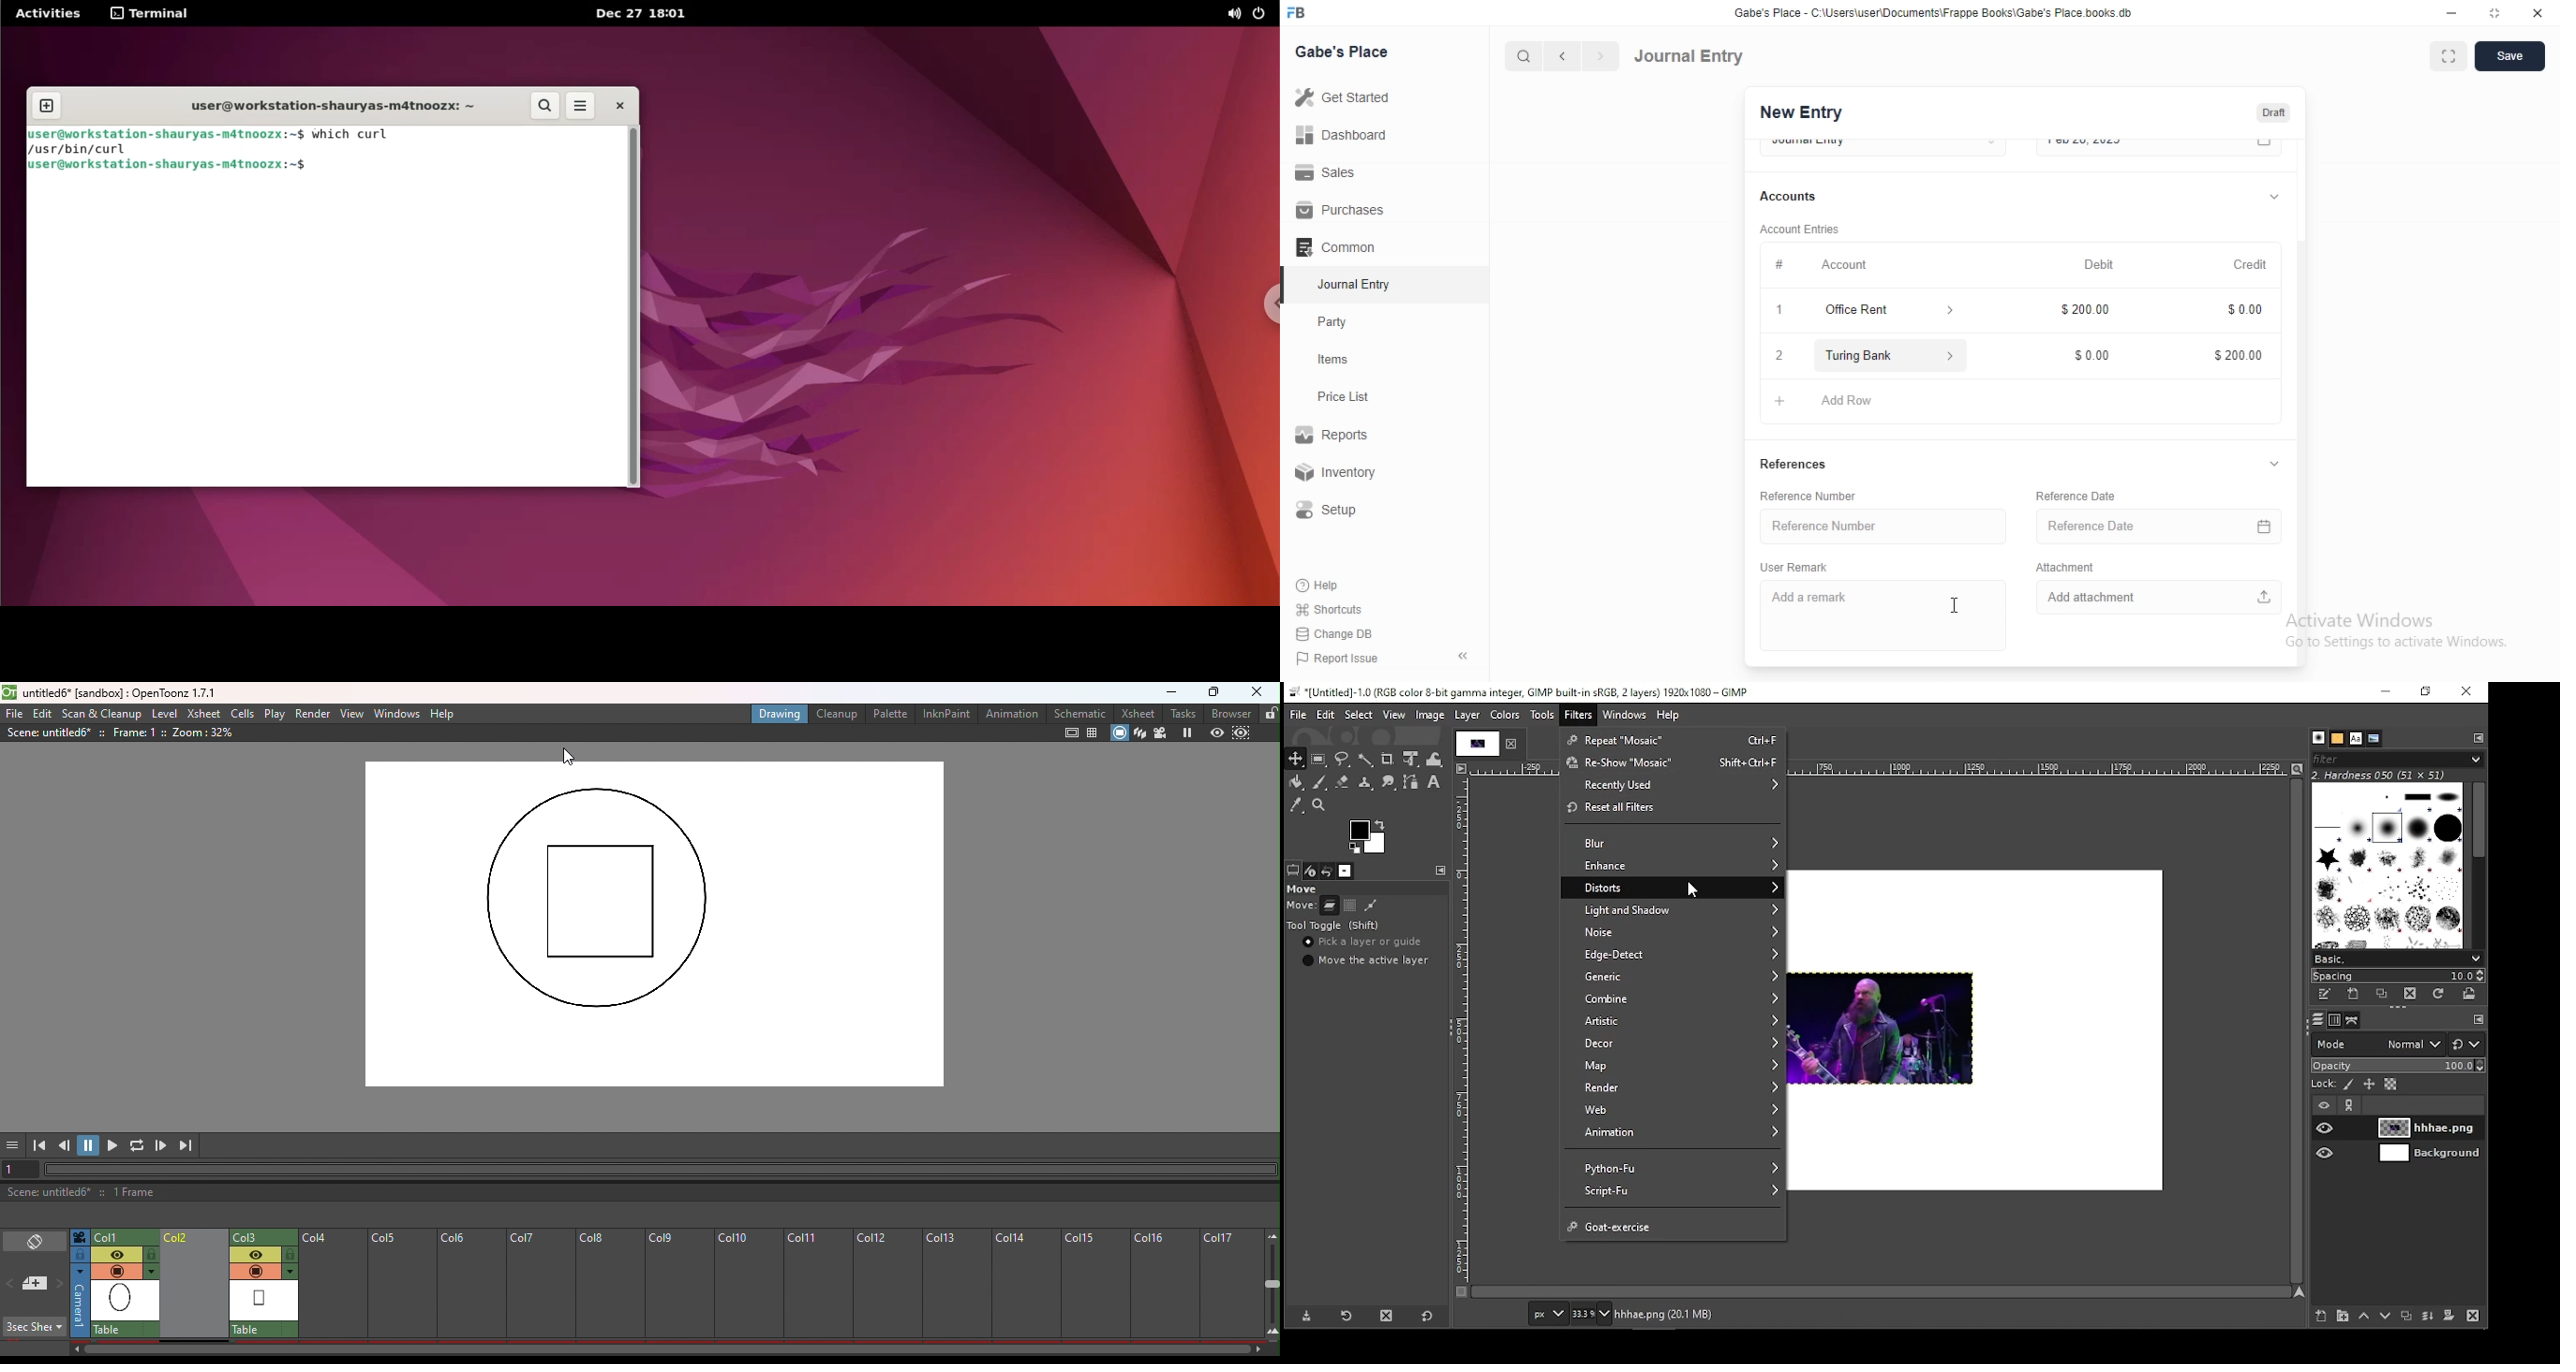 This screenshot has width=2576, height=1372. Describe the element at coordinates (2349, 1085) in the screenshot. I see `lock pixels` at that location.